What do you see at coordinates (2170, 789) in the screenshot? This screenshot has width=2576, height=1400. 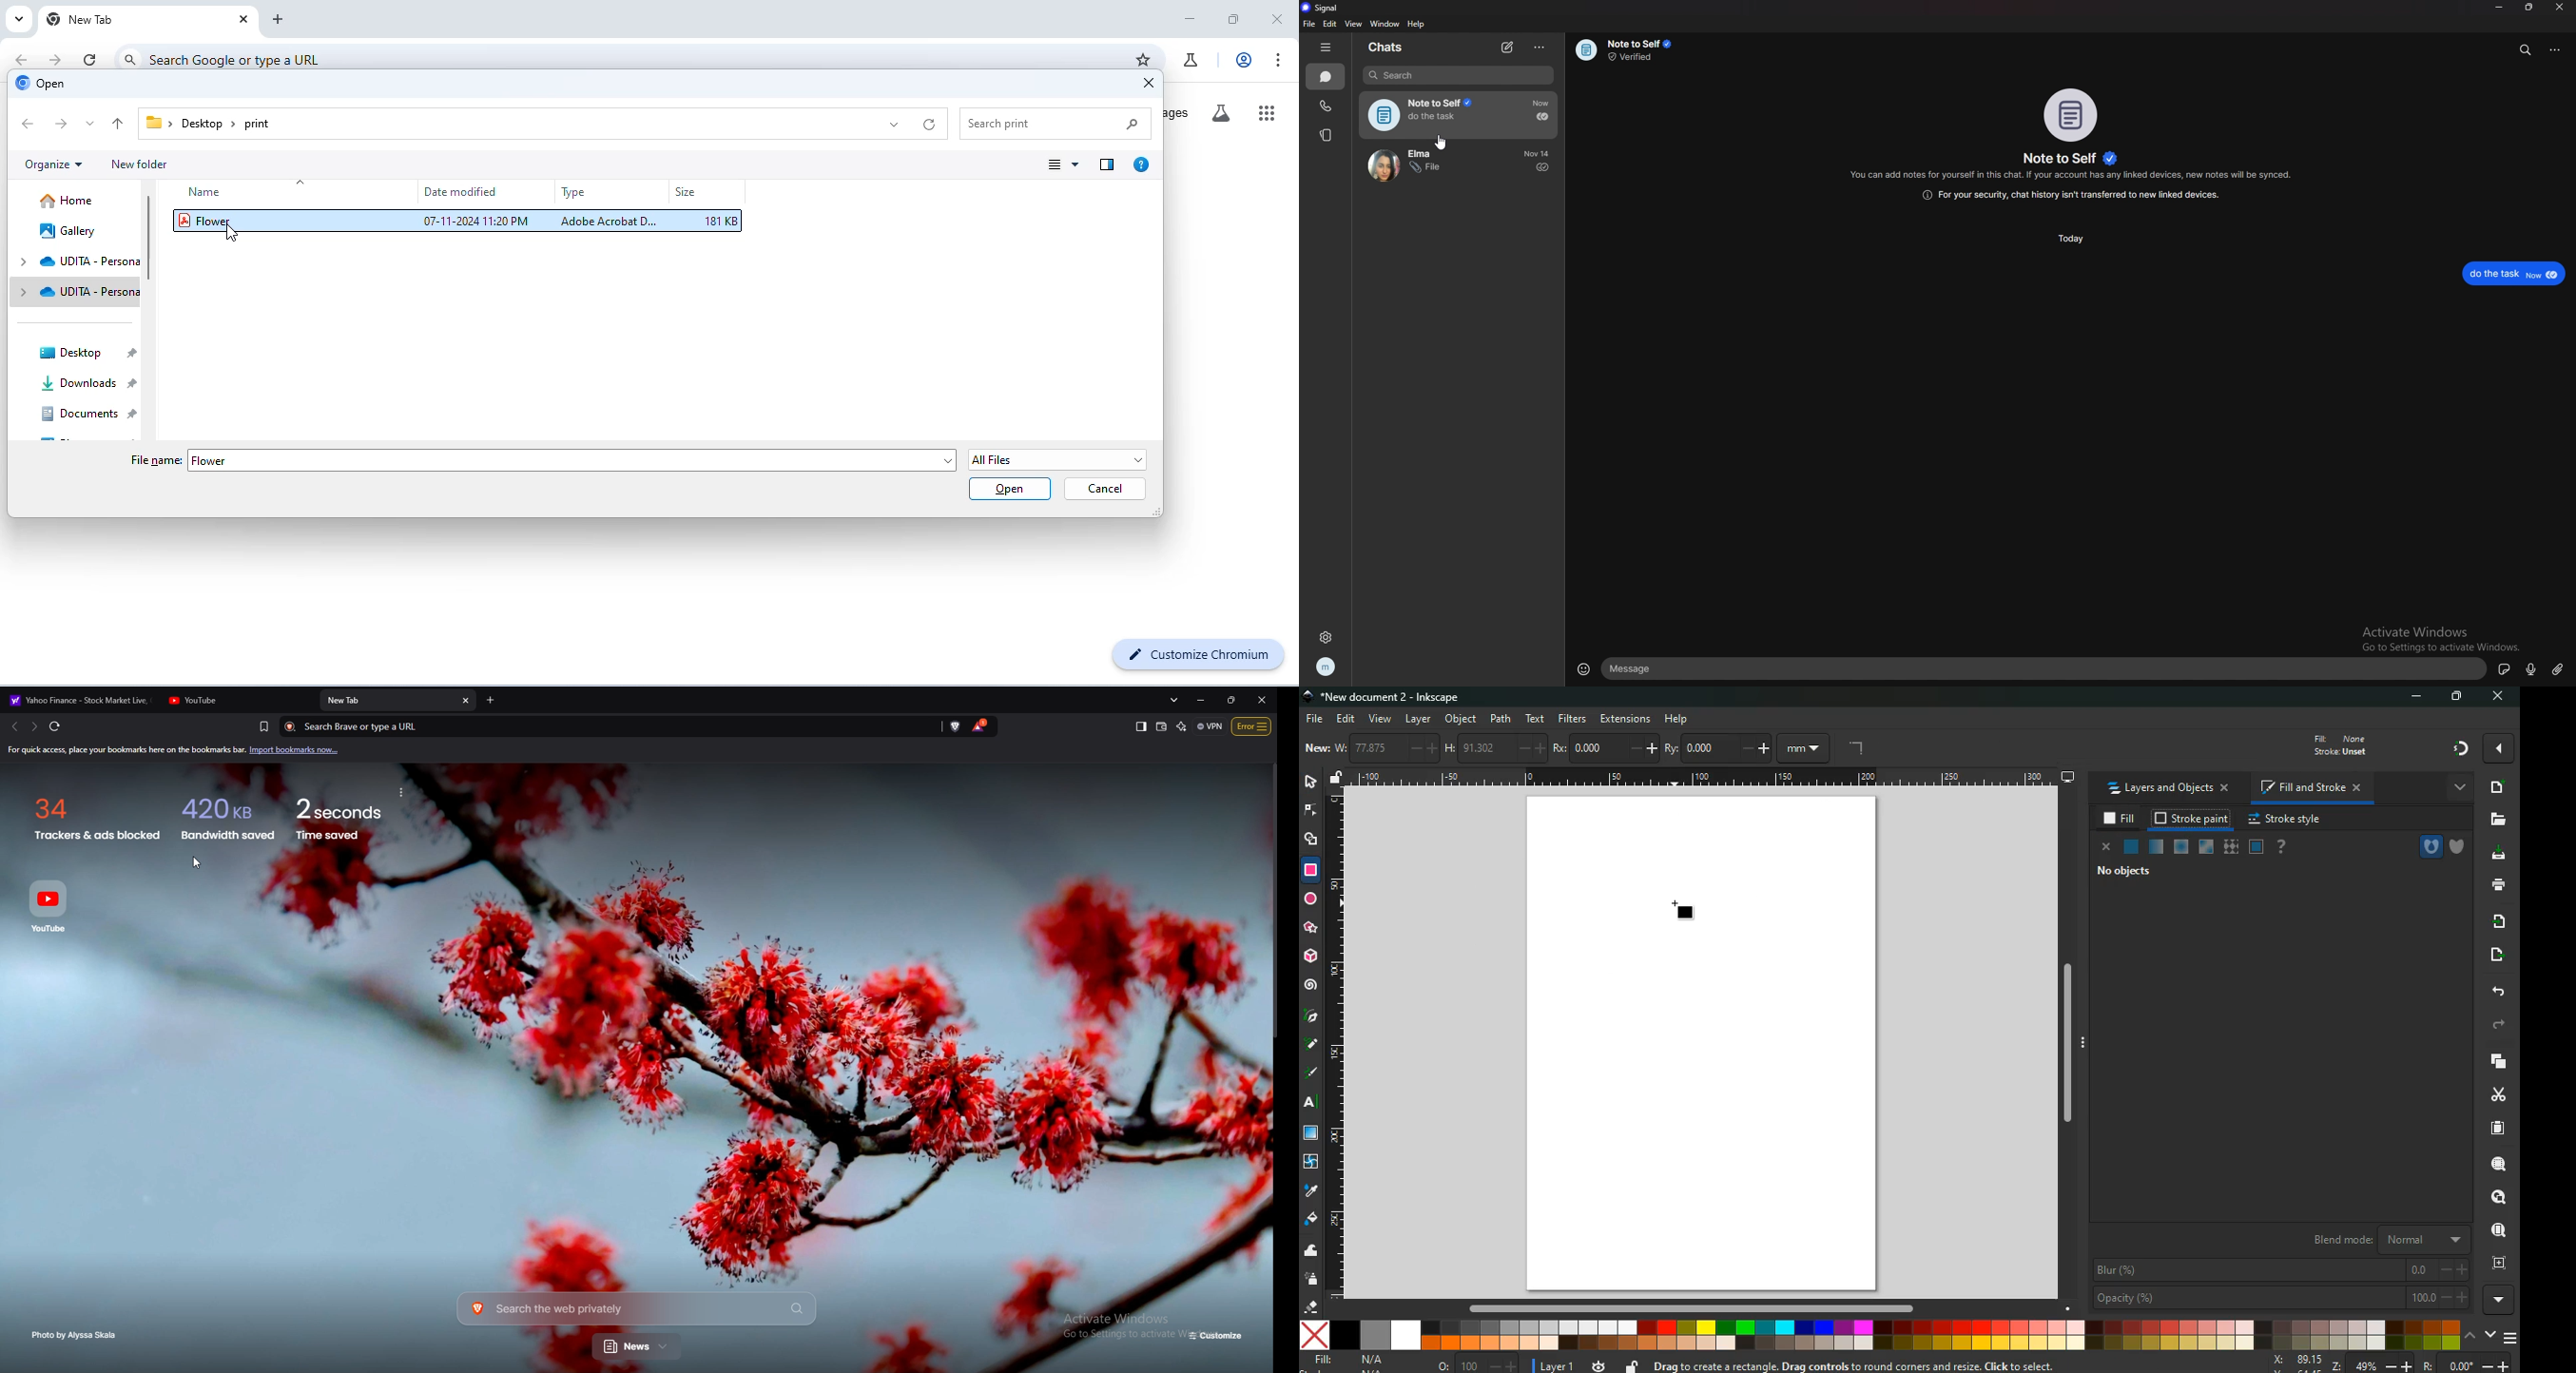 I see `layers and objects` at bounding box center [2170, 789].